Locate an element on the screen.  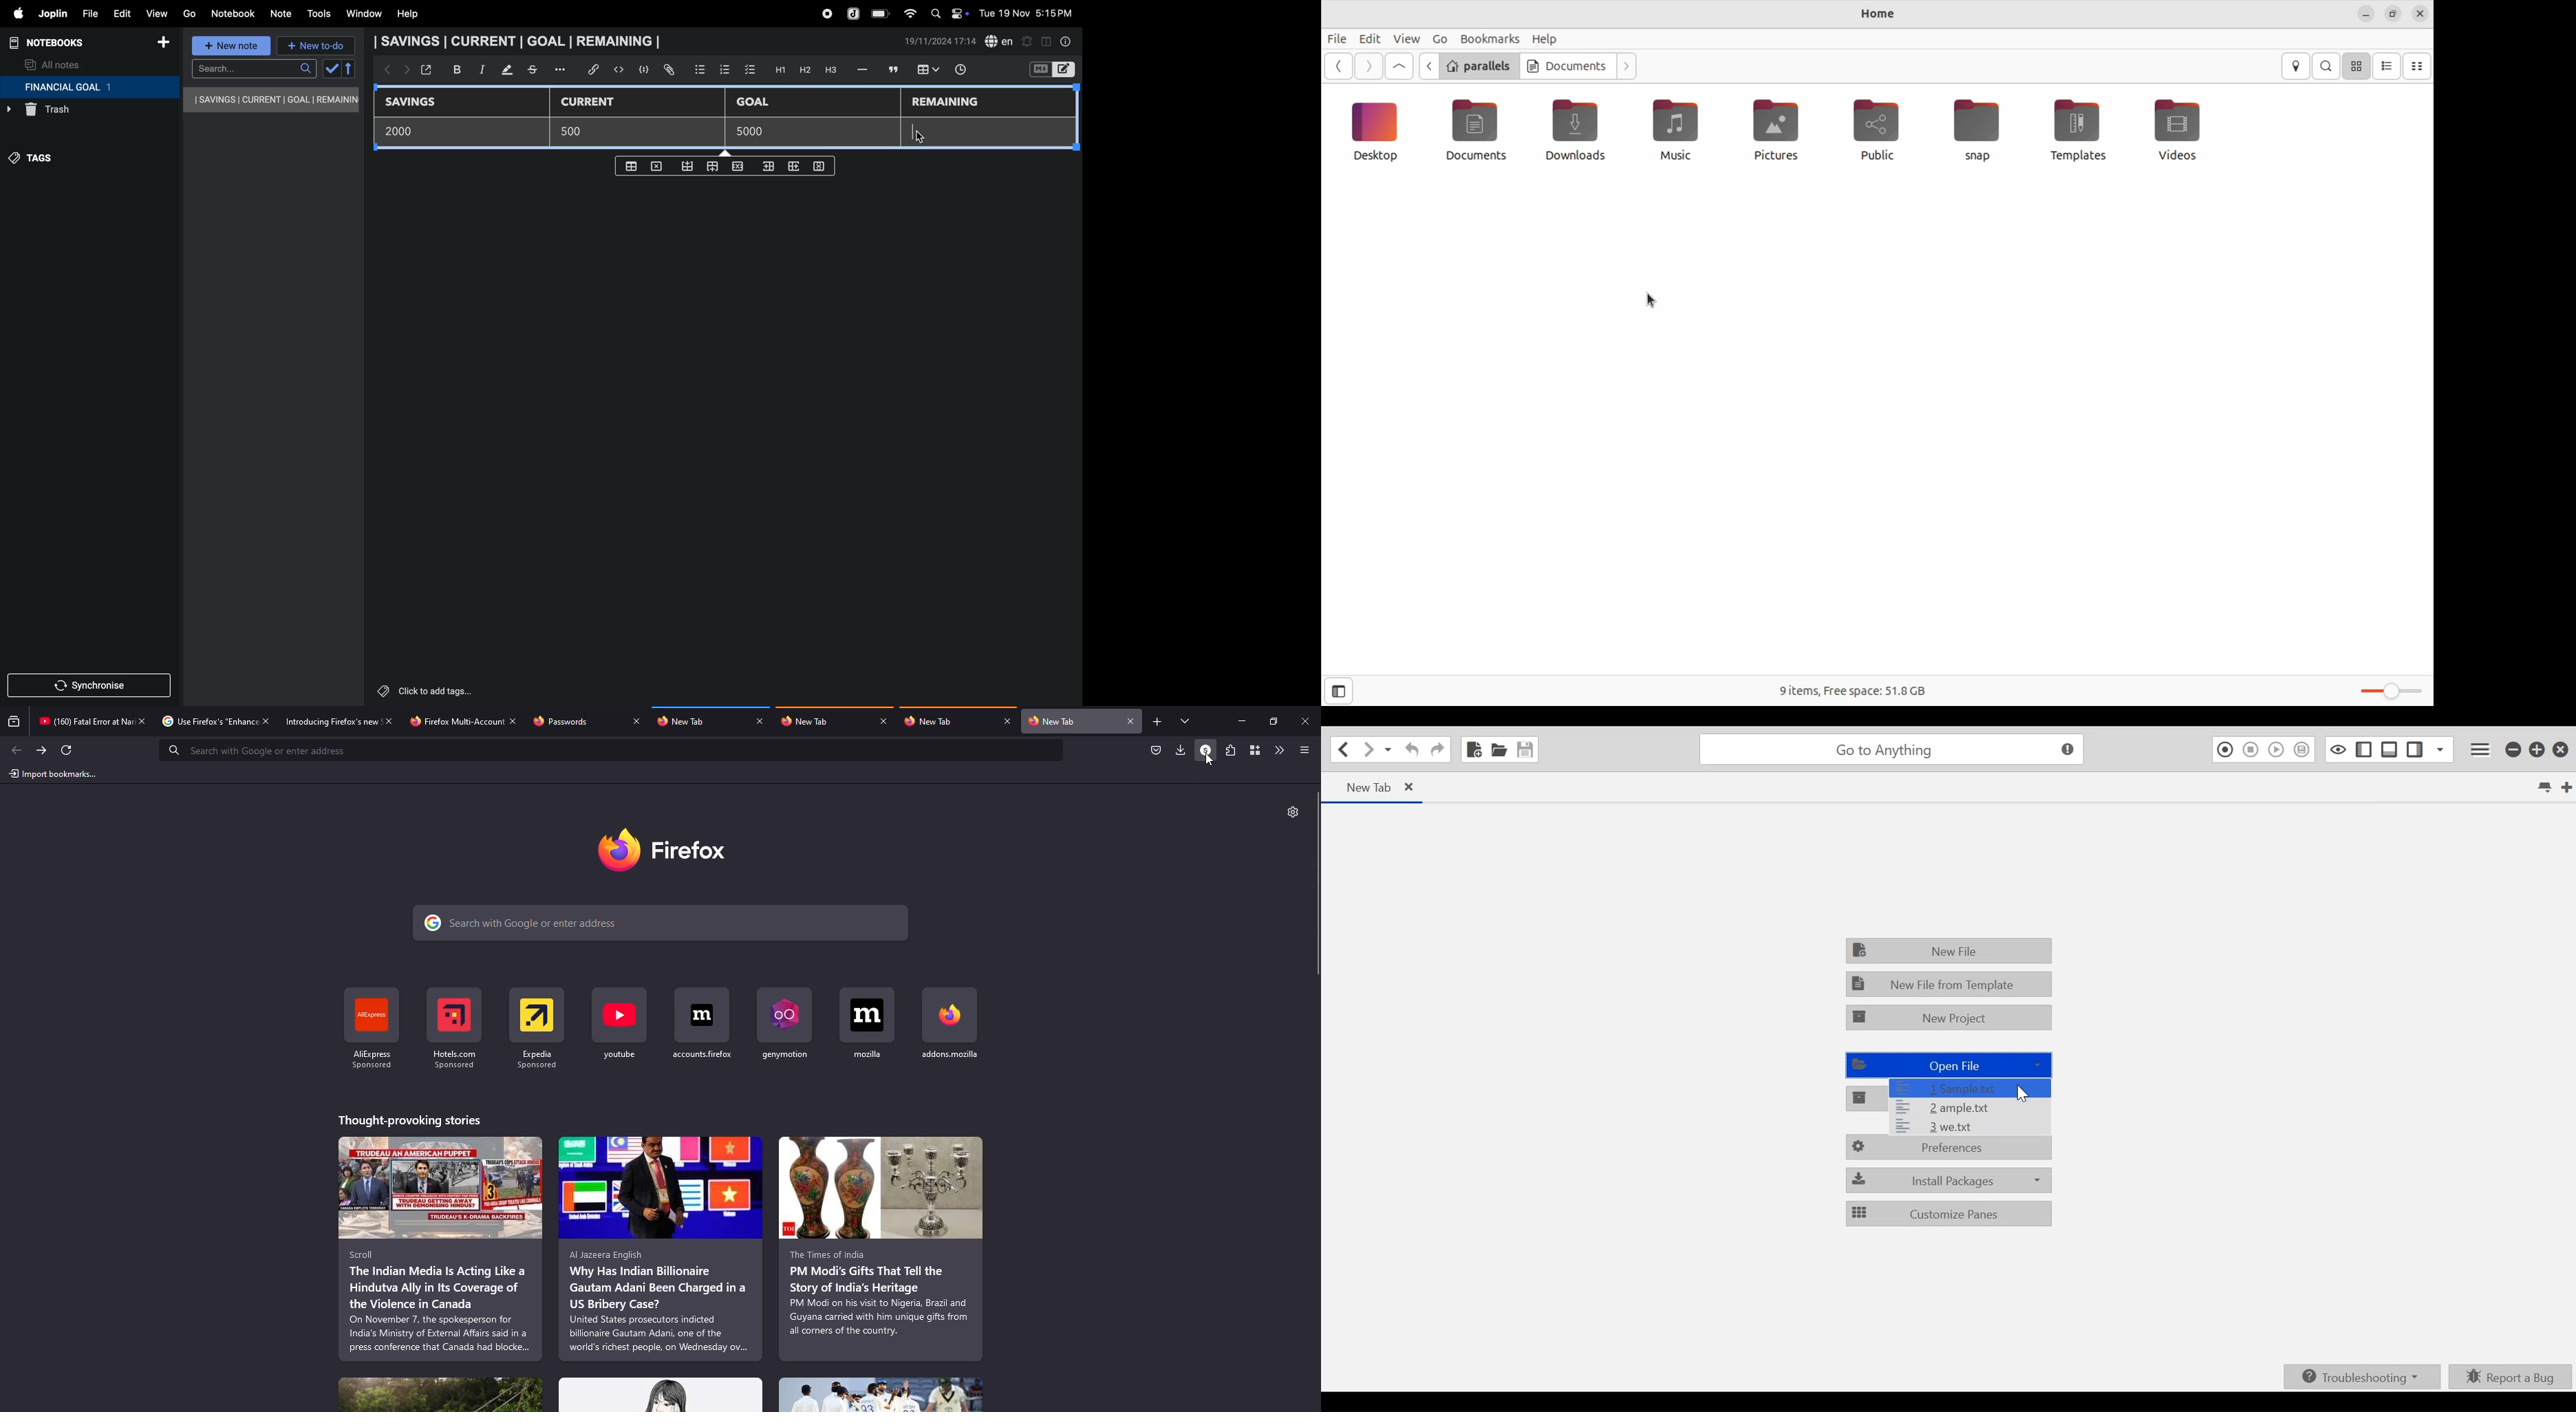
itallic is located at coordinates (481, 69).